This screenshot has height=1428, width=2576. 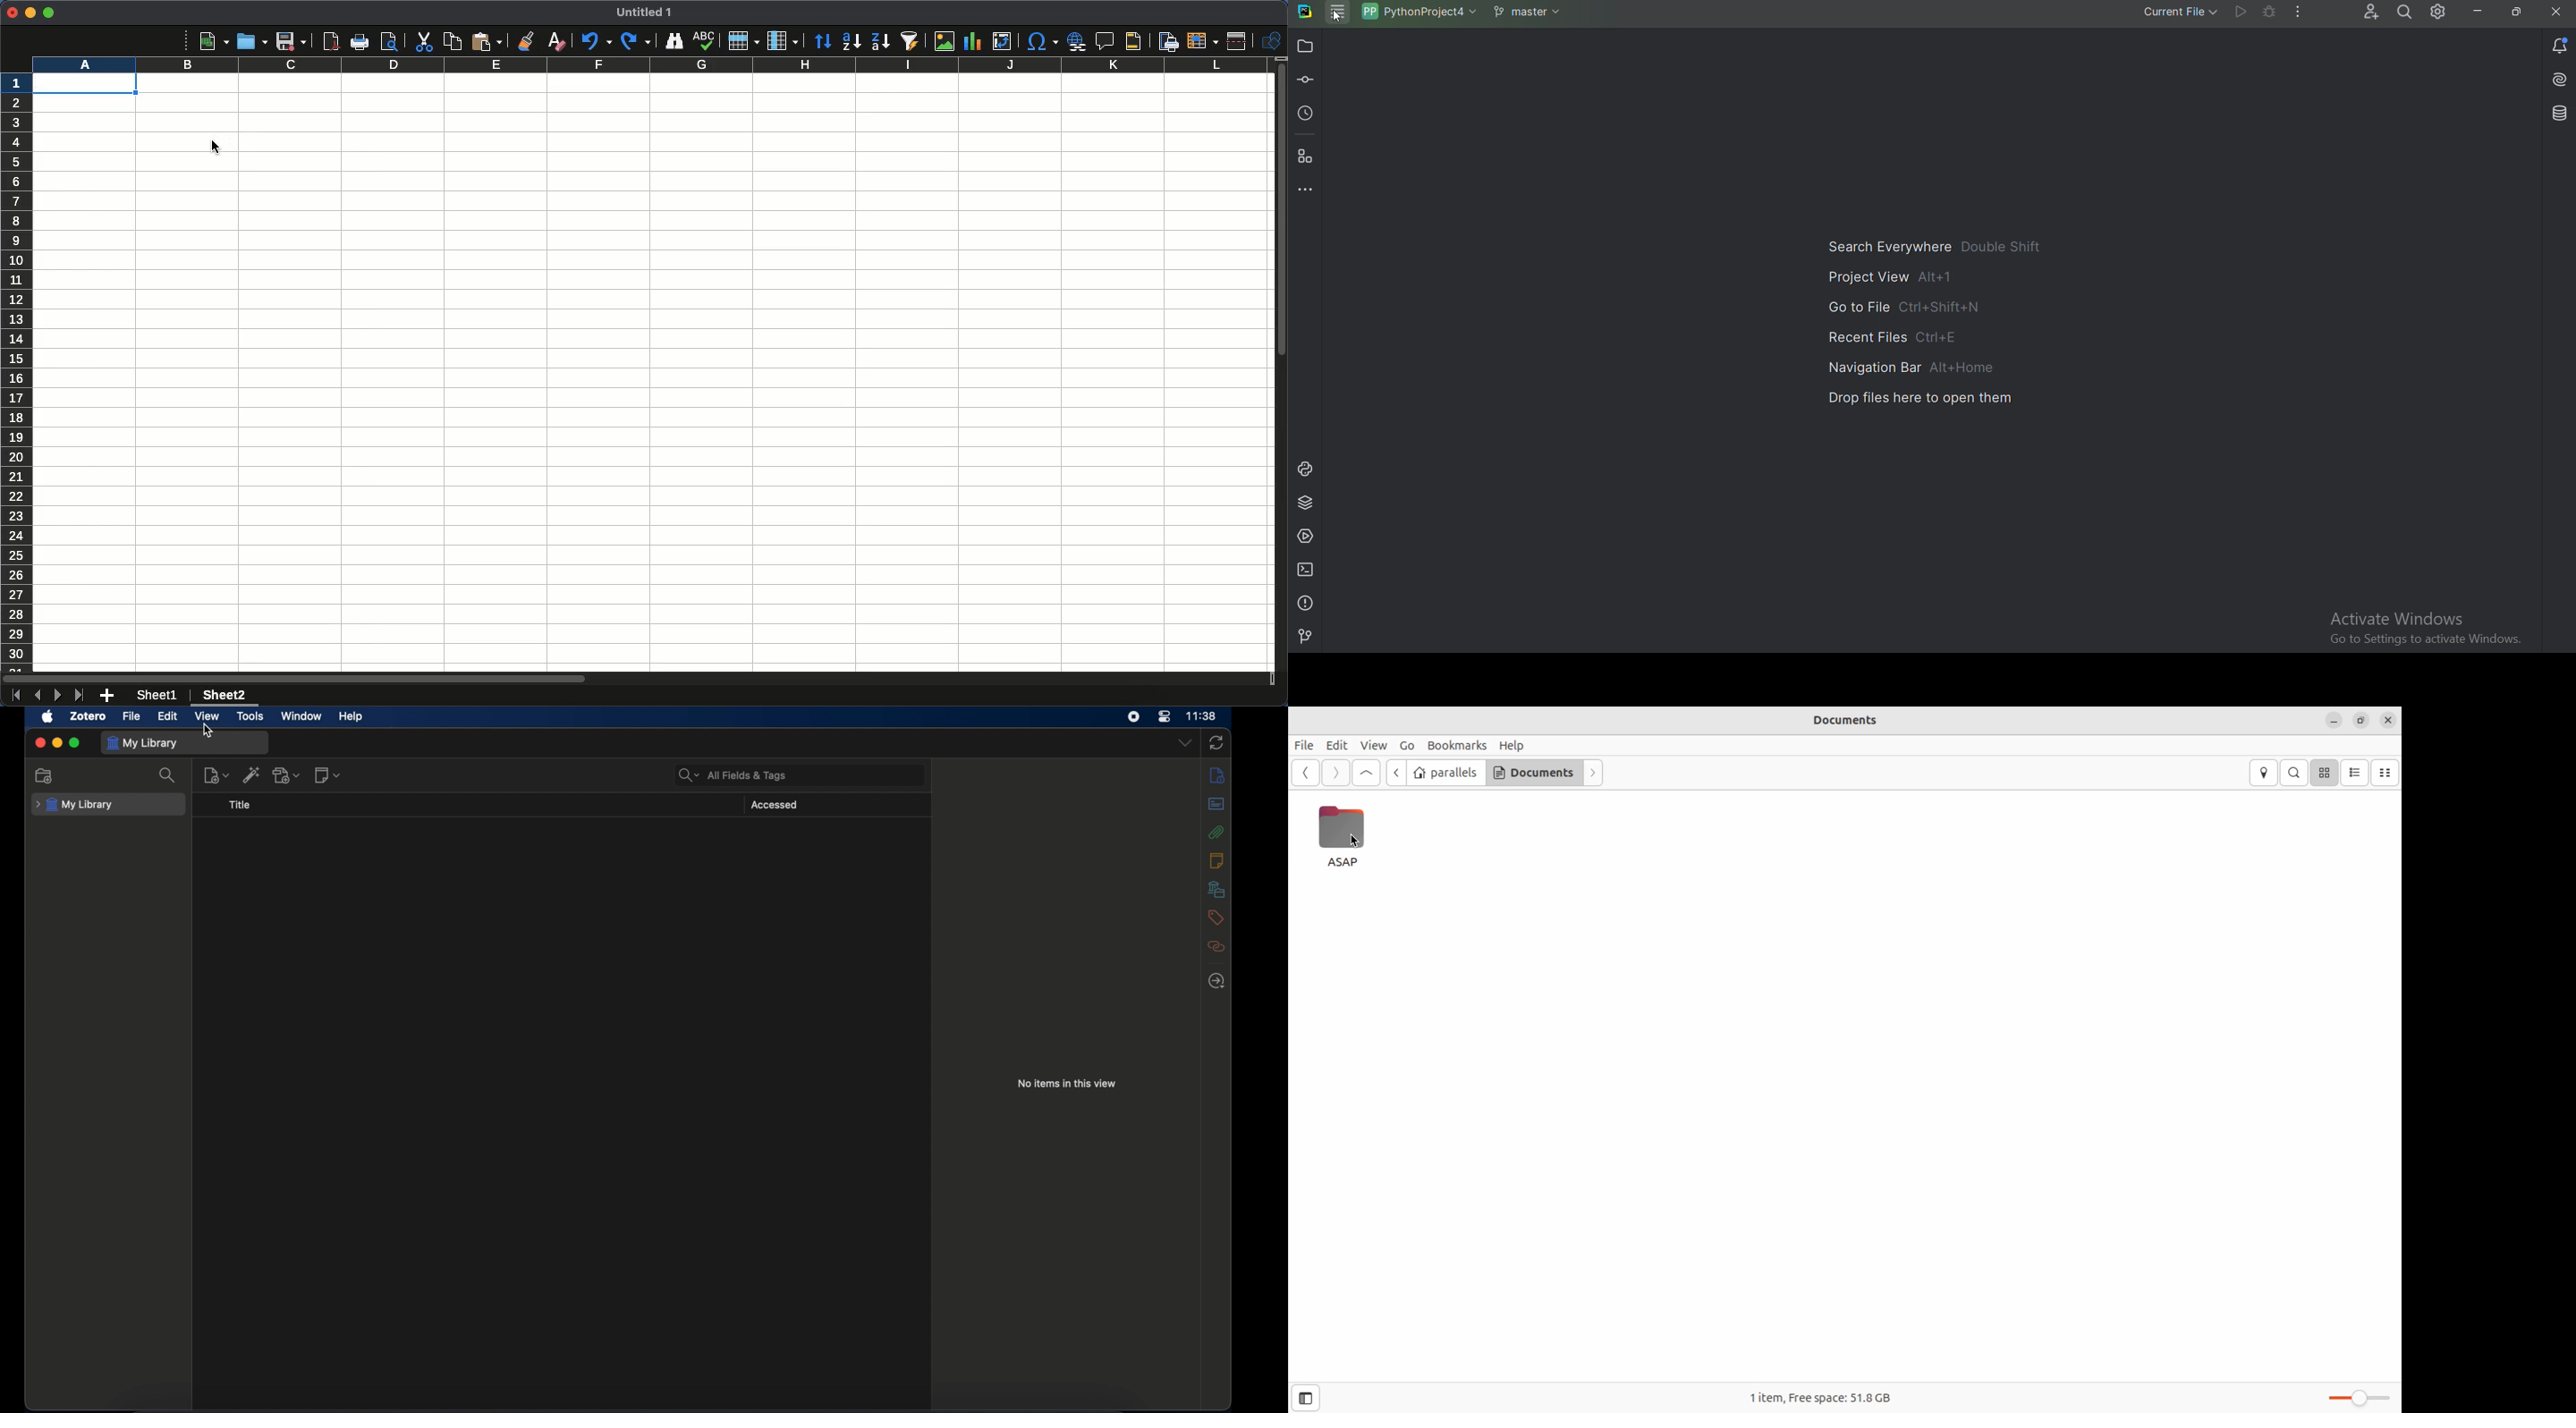 What do you see at coordinates (744, 40) in the screenshot?
I see `Row` at bounding box center [744, 40].